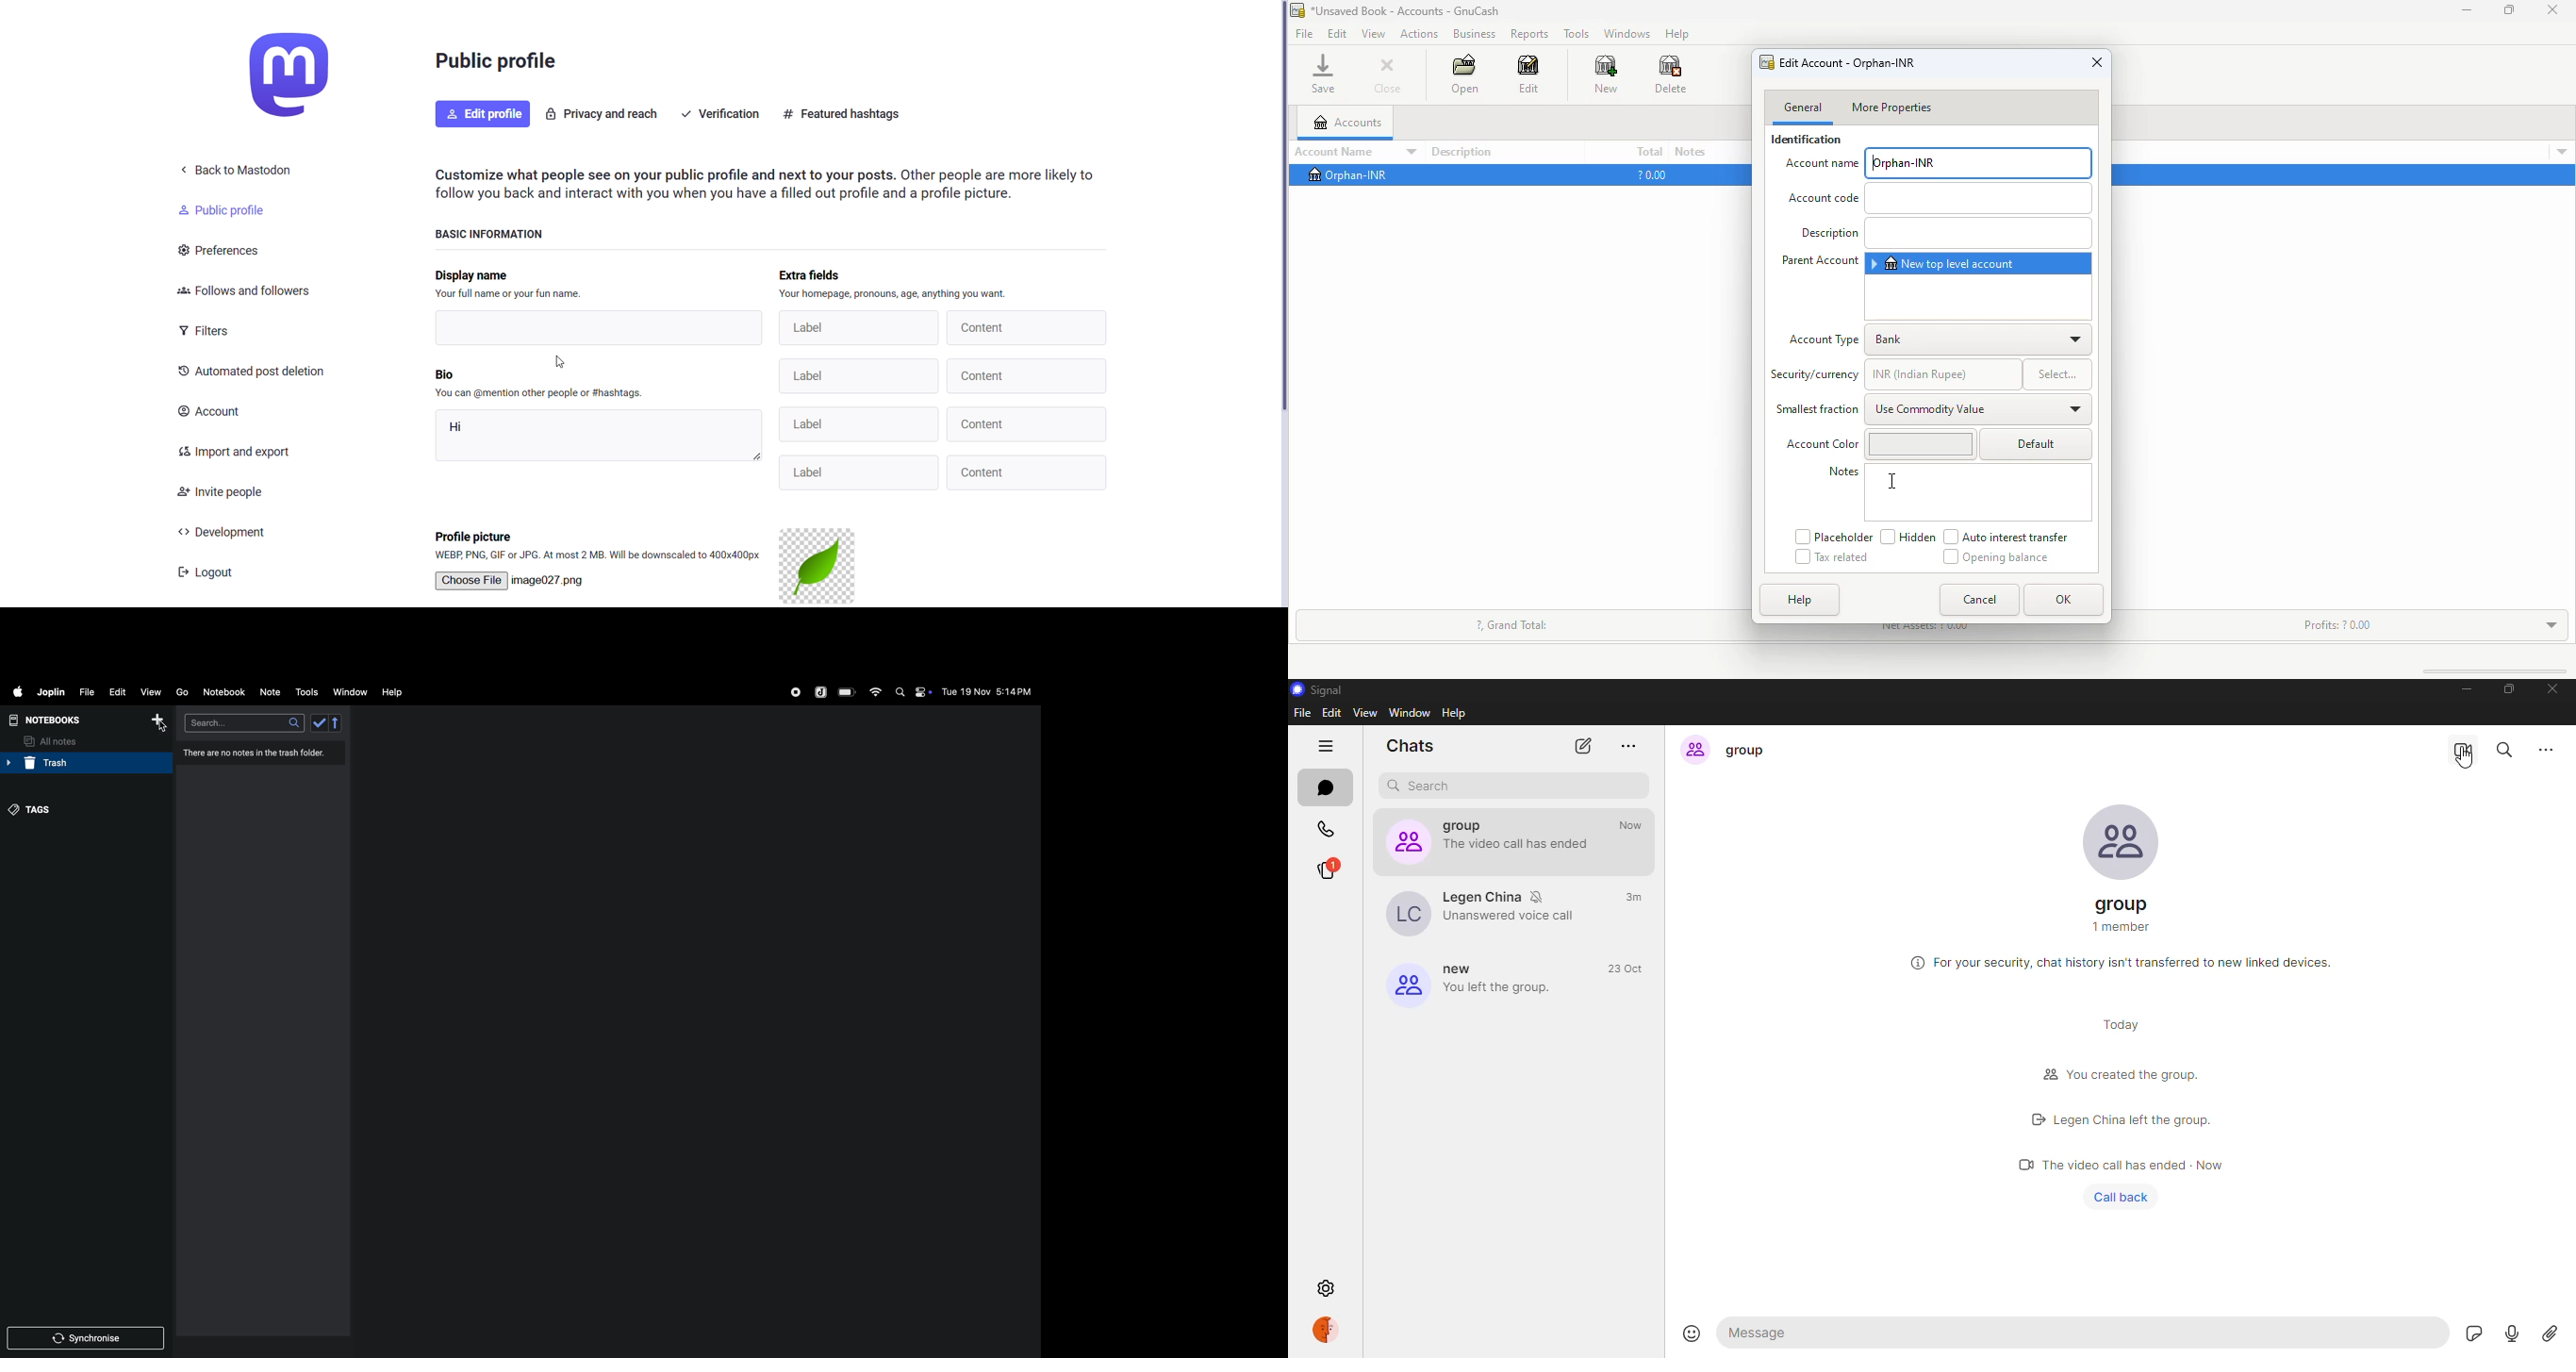 This screenshot has height=1372, width=2576. I want to click on Choose File | No file chosen, so click(510, 581).